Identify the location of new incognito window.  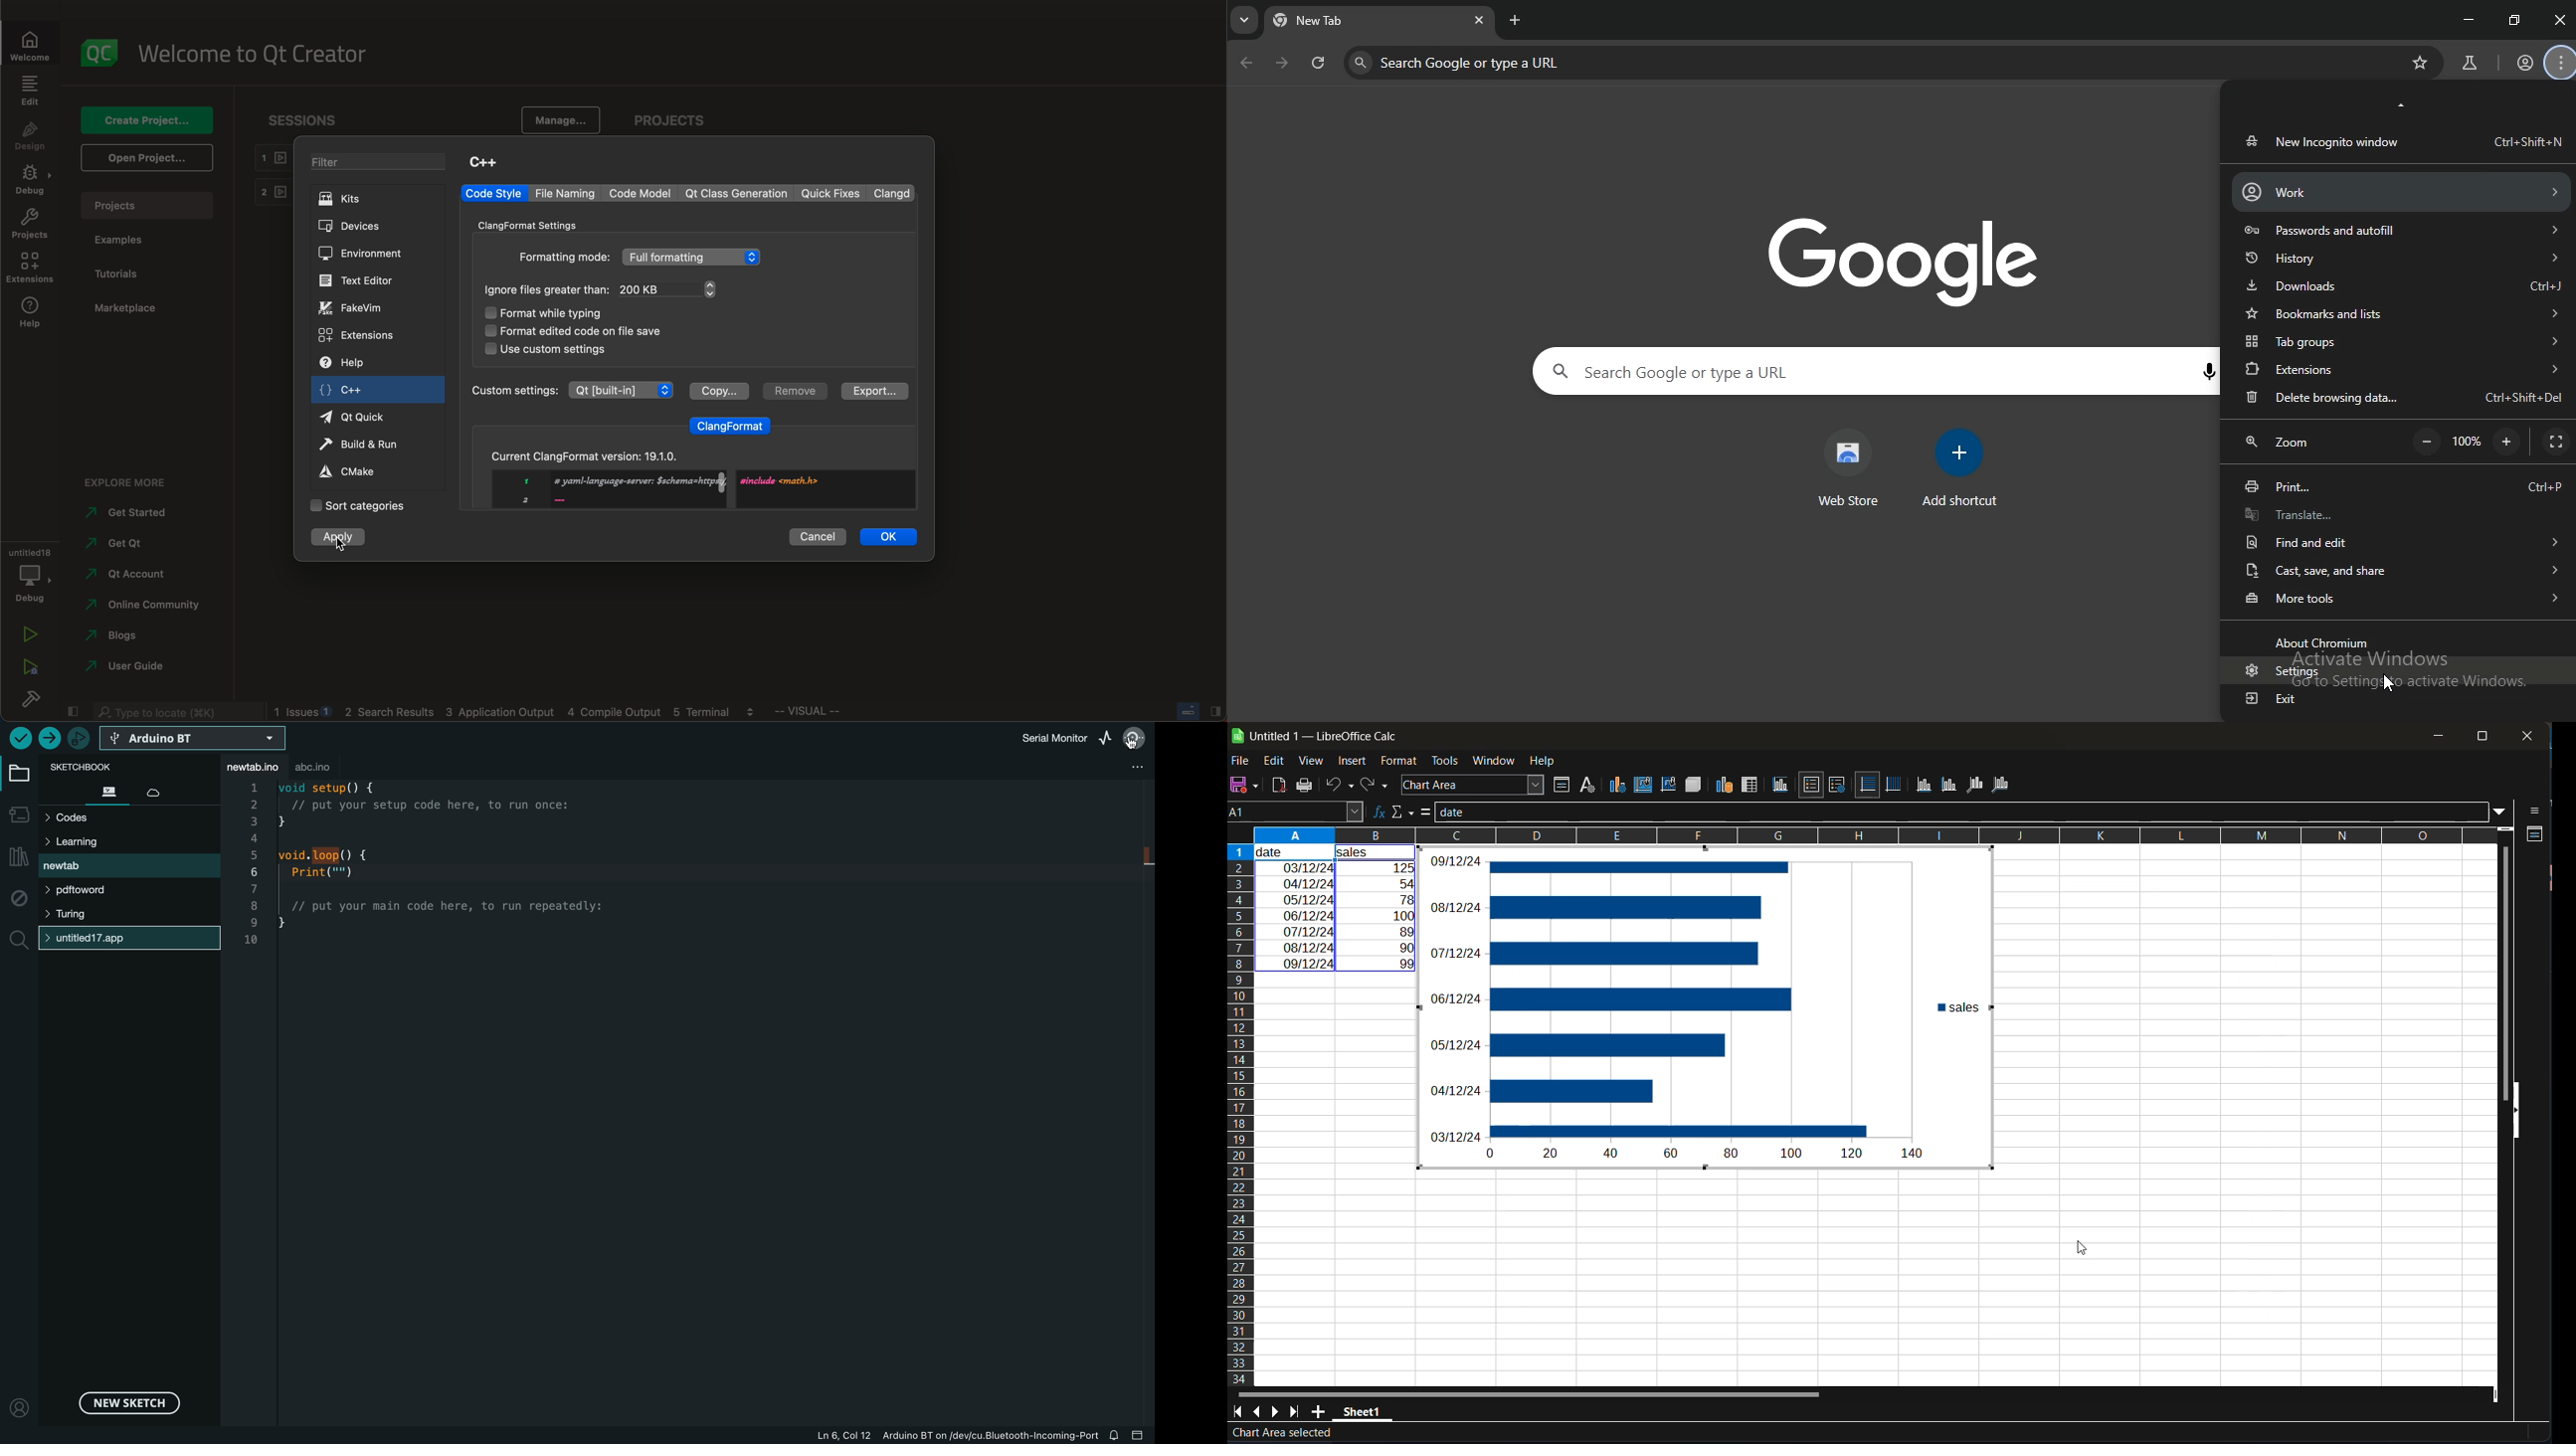
(2401, 141).